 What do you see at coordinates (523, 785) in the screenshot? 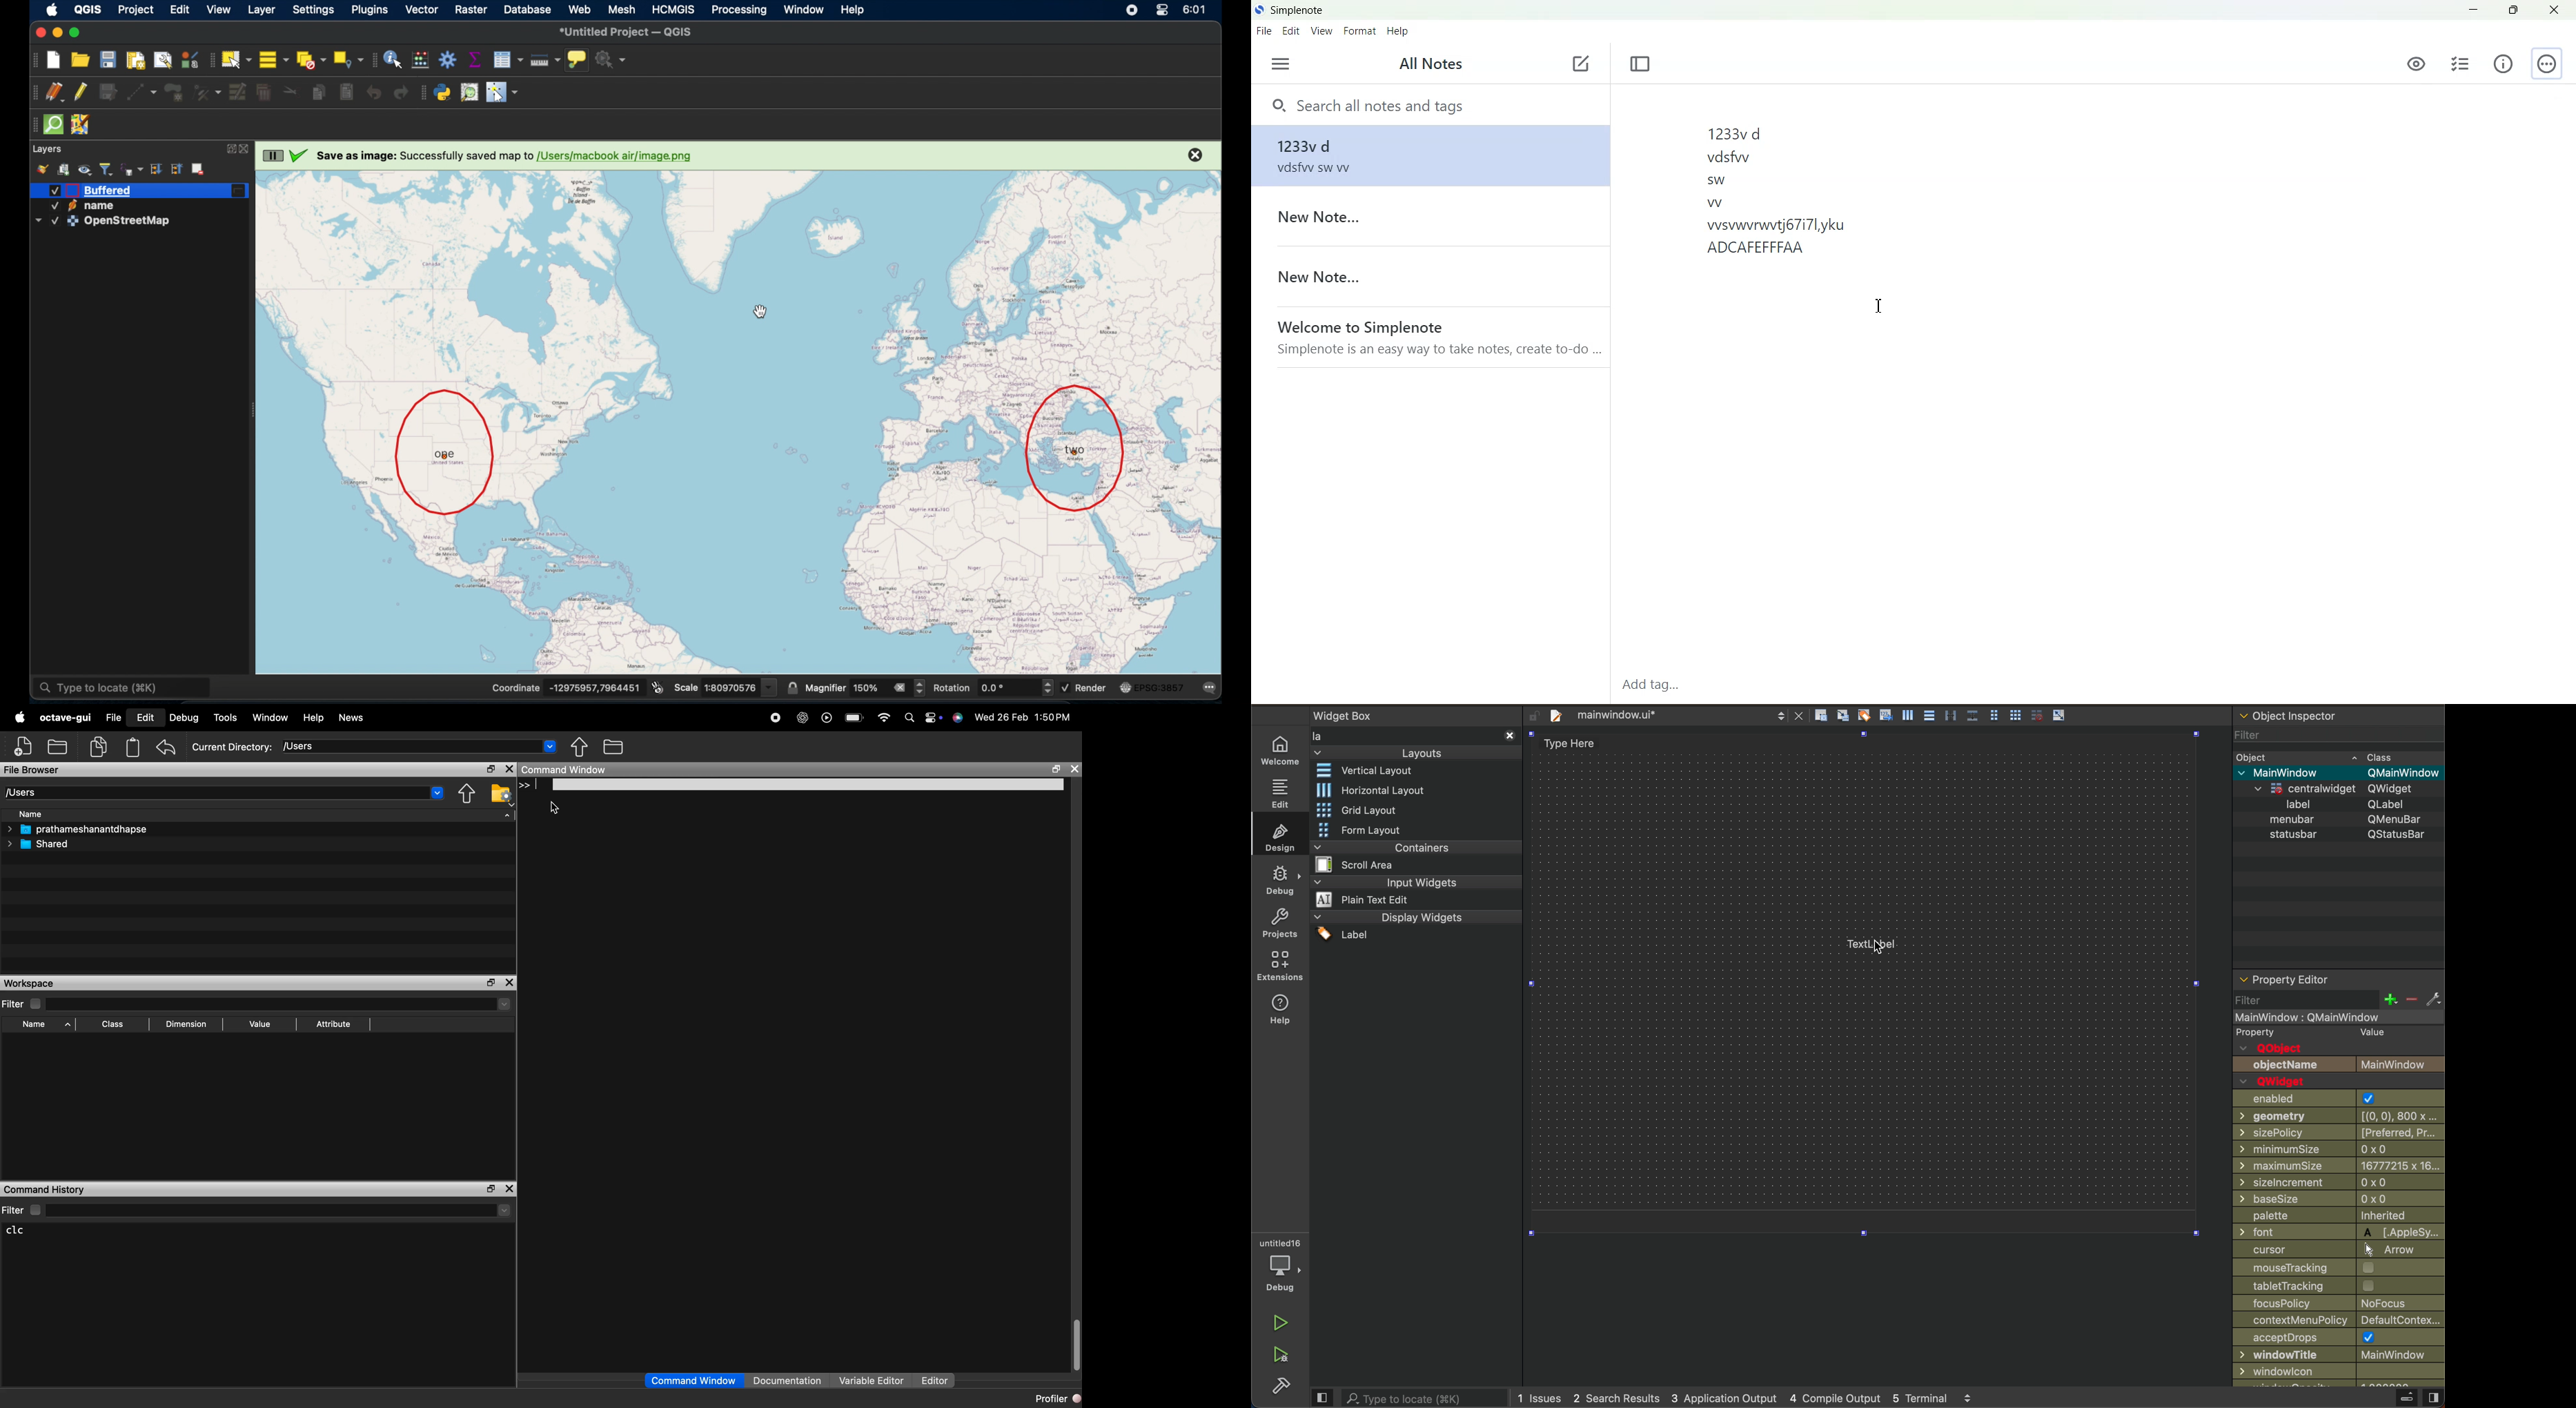
I see `New line` at bounding box center [523, 785].